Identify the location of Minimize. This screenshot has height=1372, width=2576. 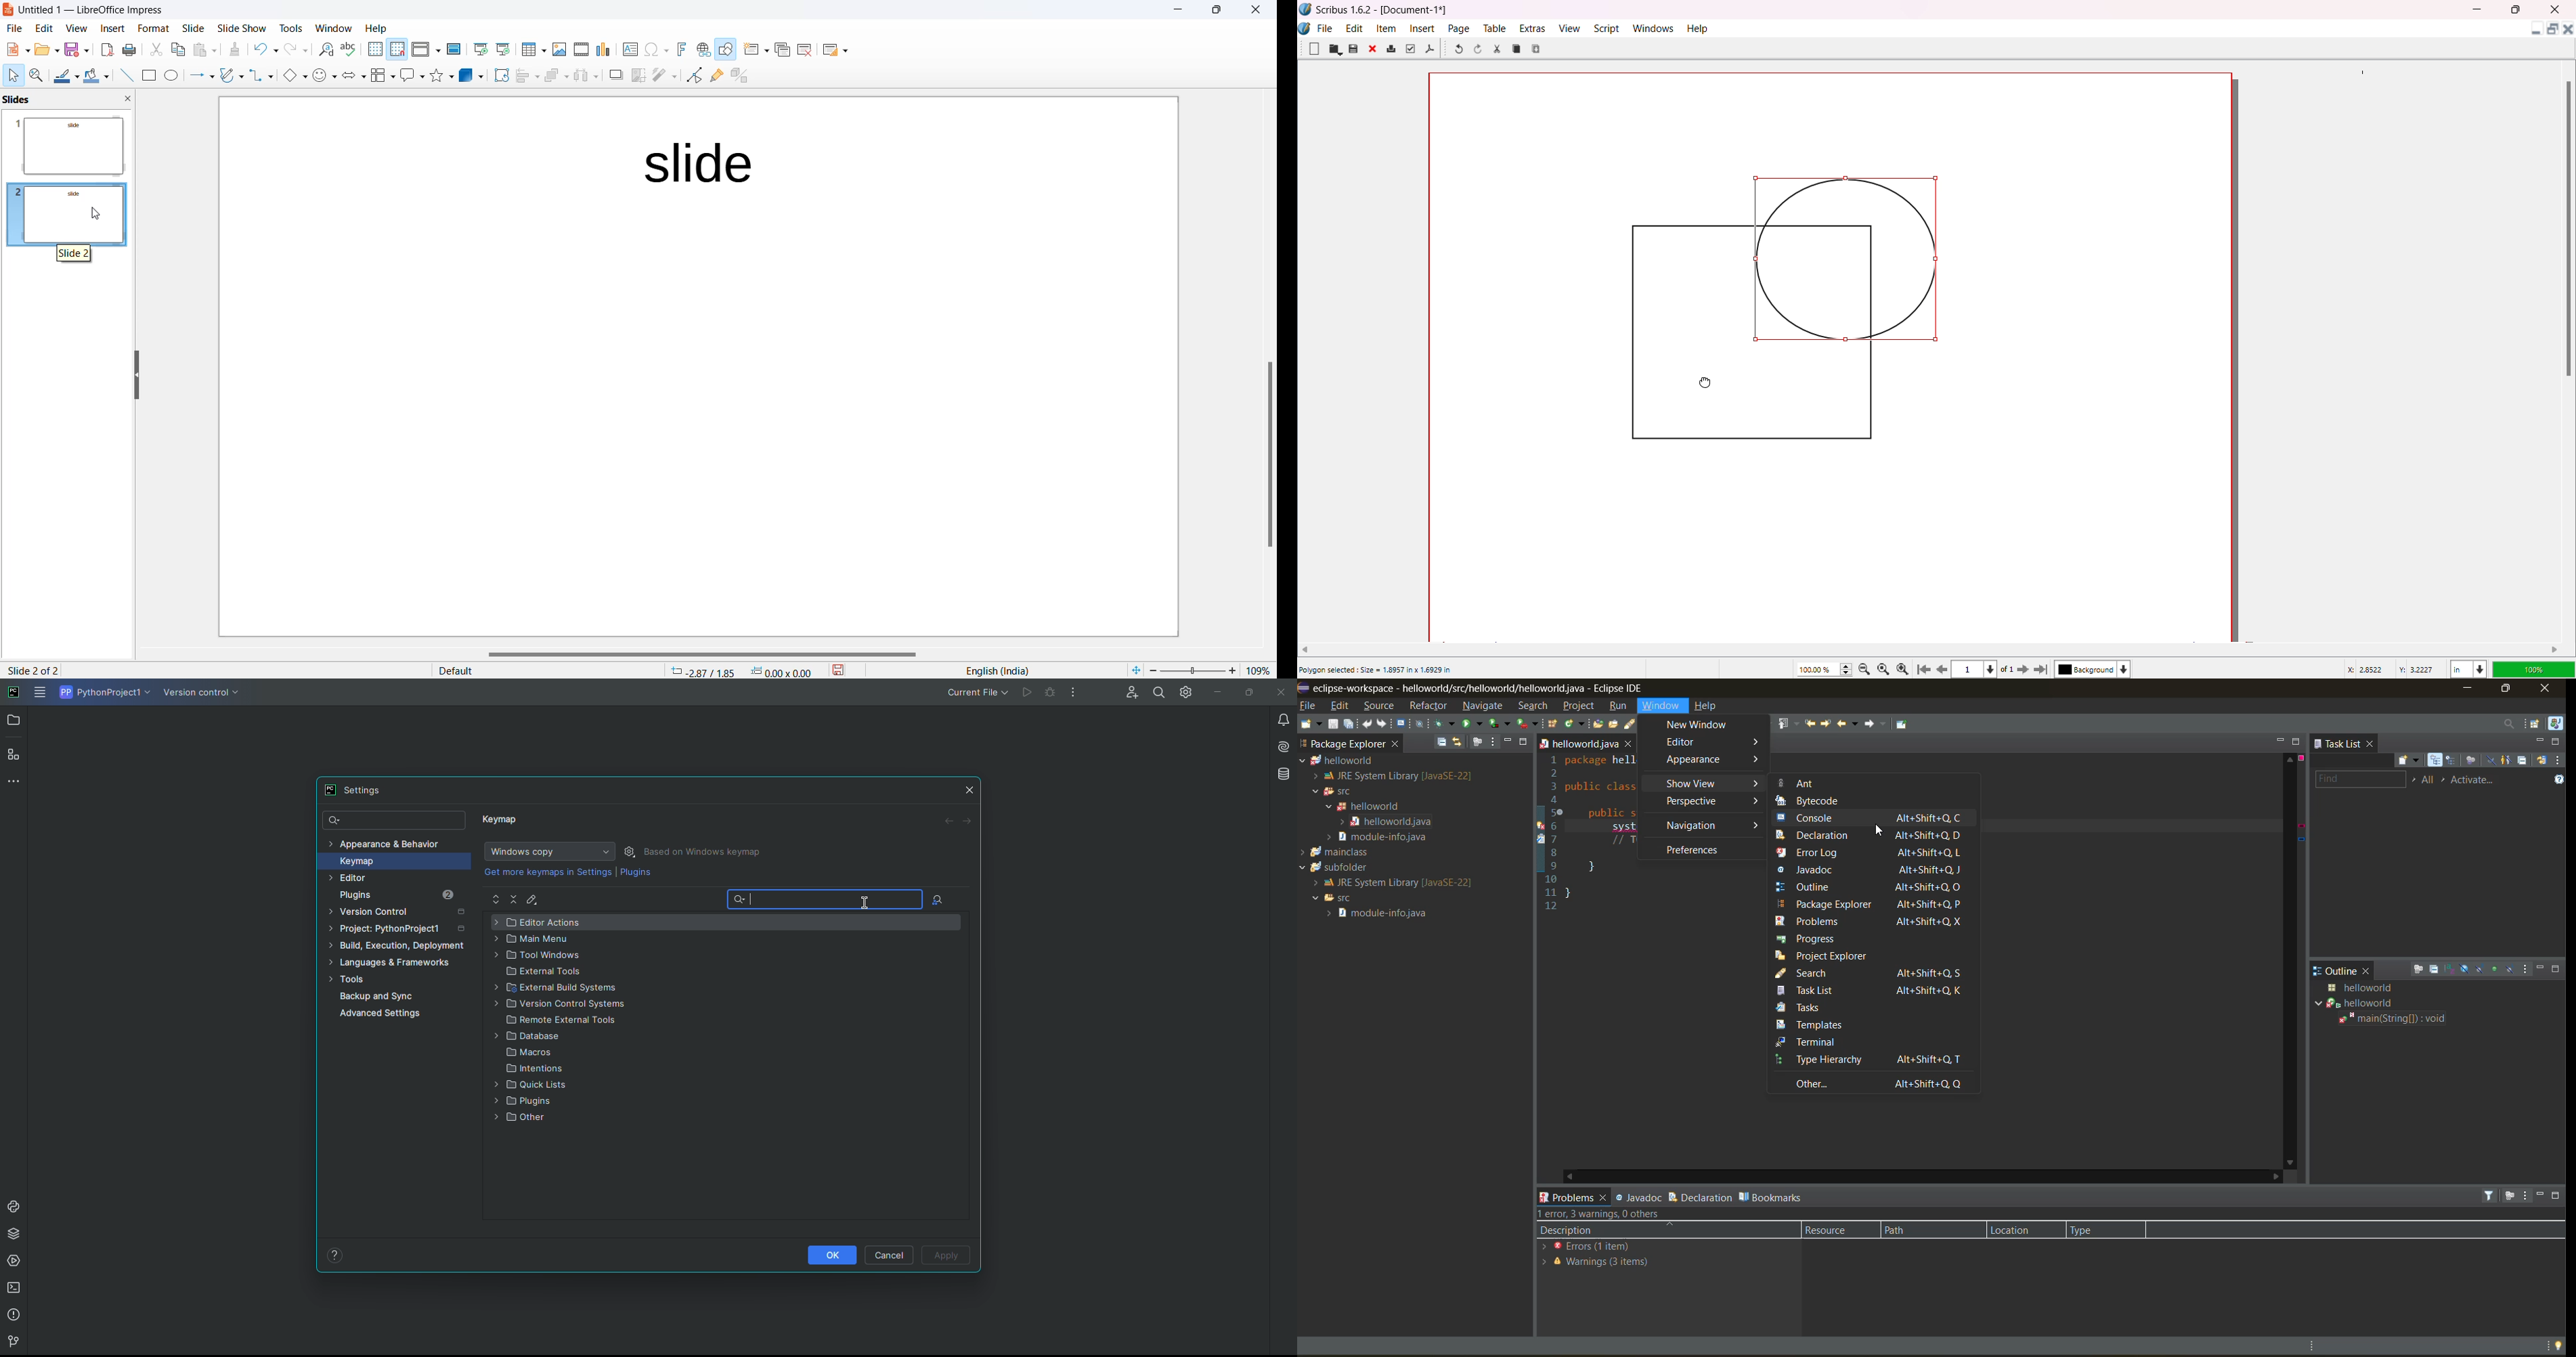
(1214, 692).